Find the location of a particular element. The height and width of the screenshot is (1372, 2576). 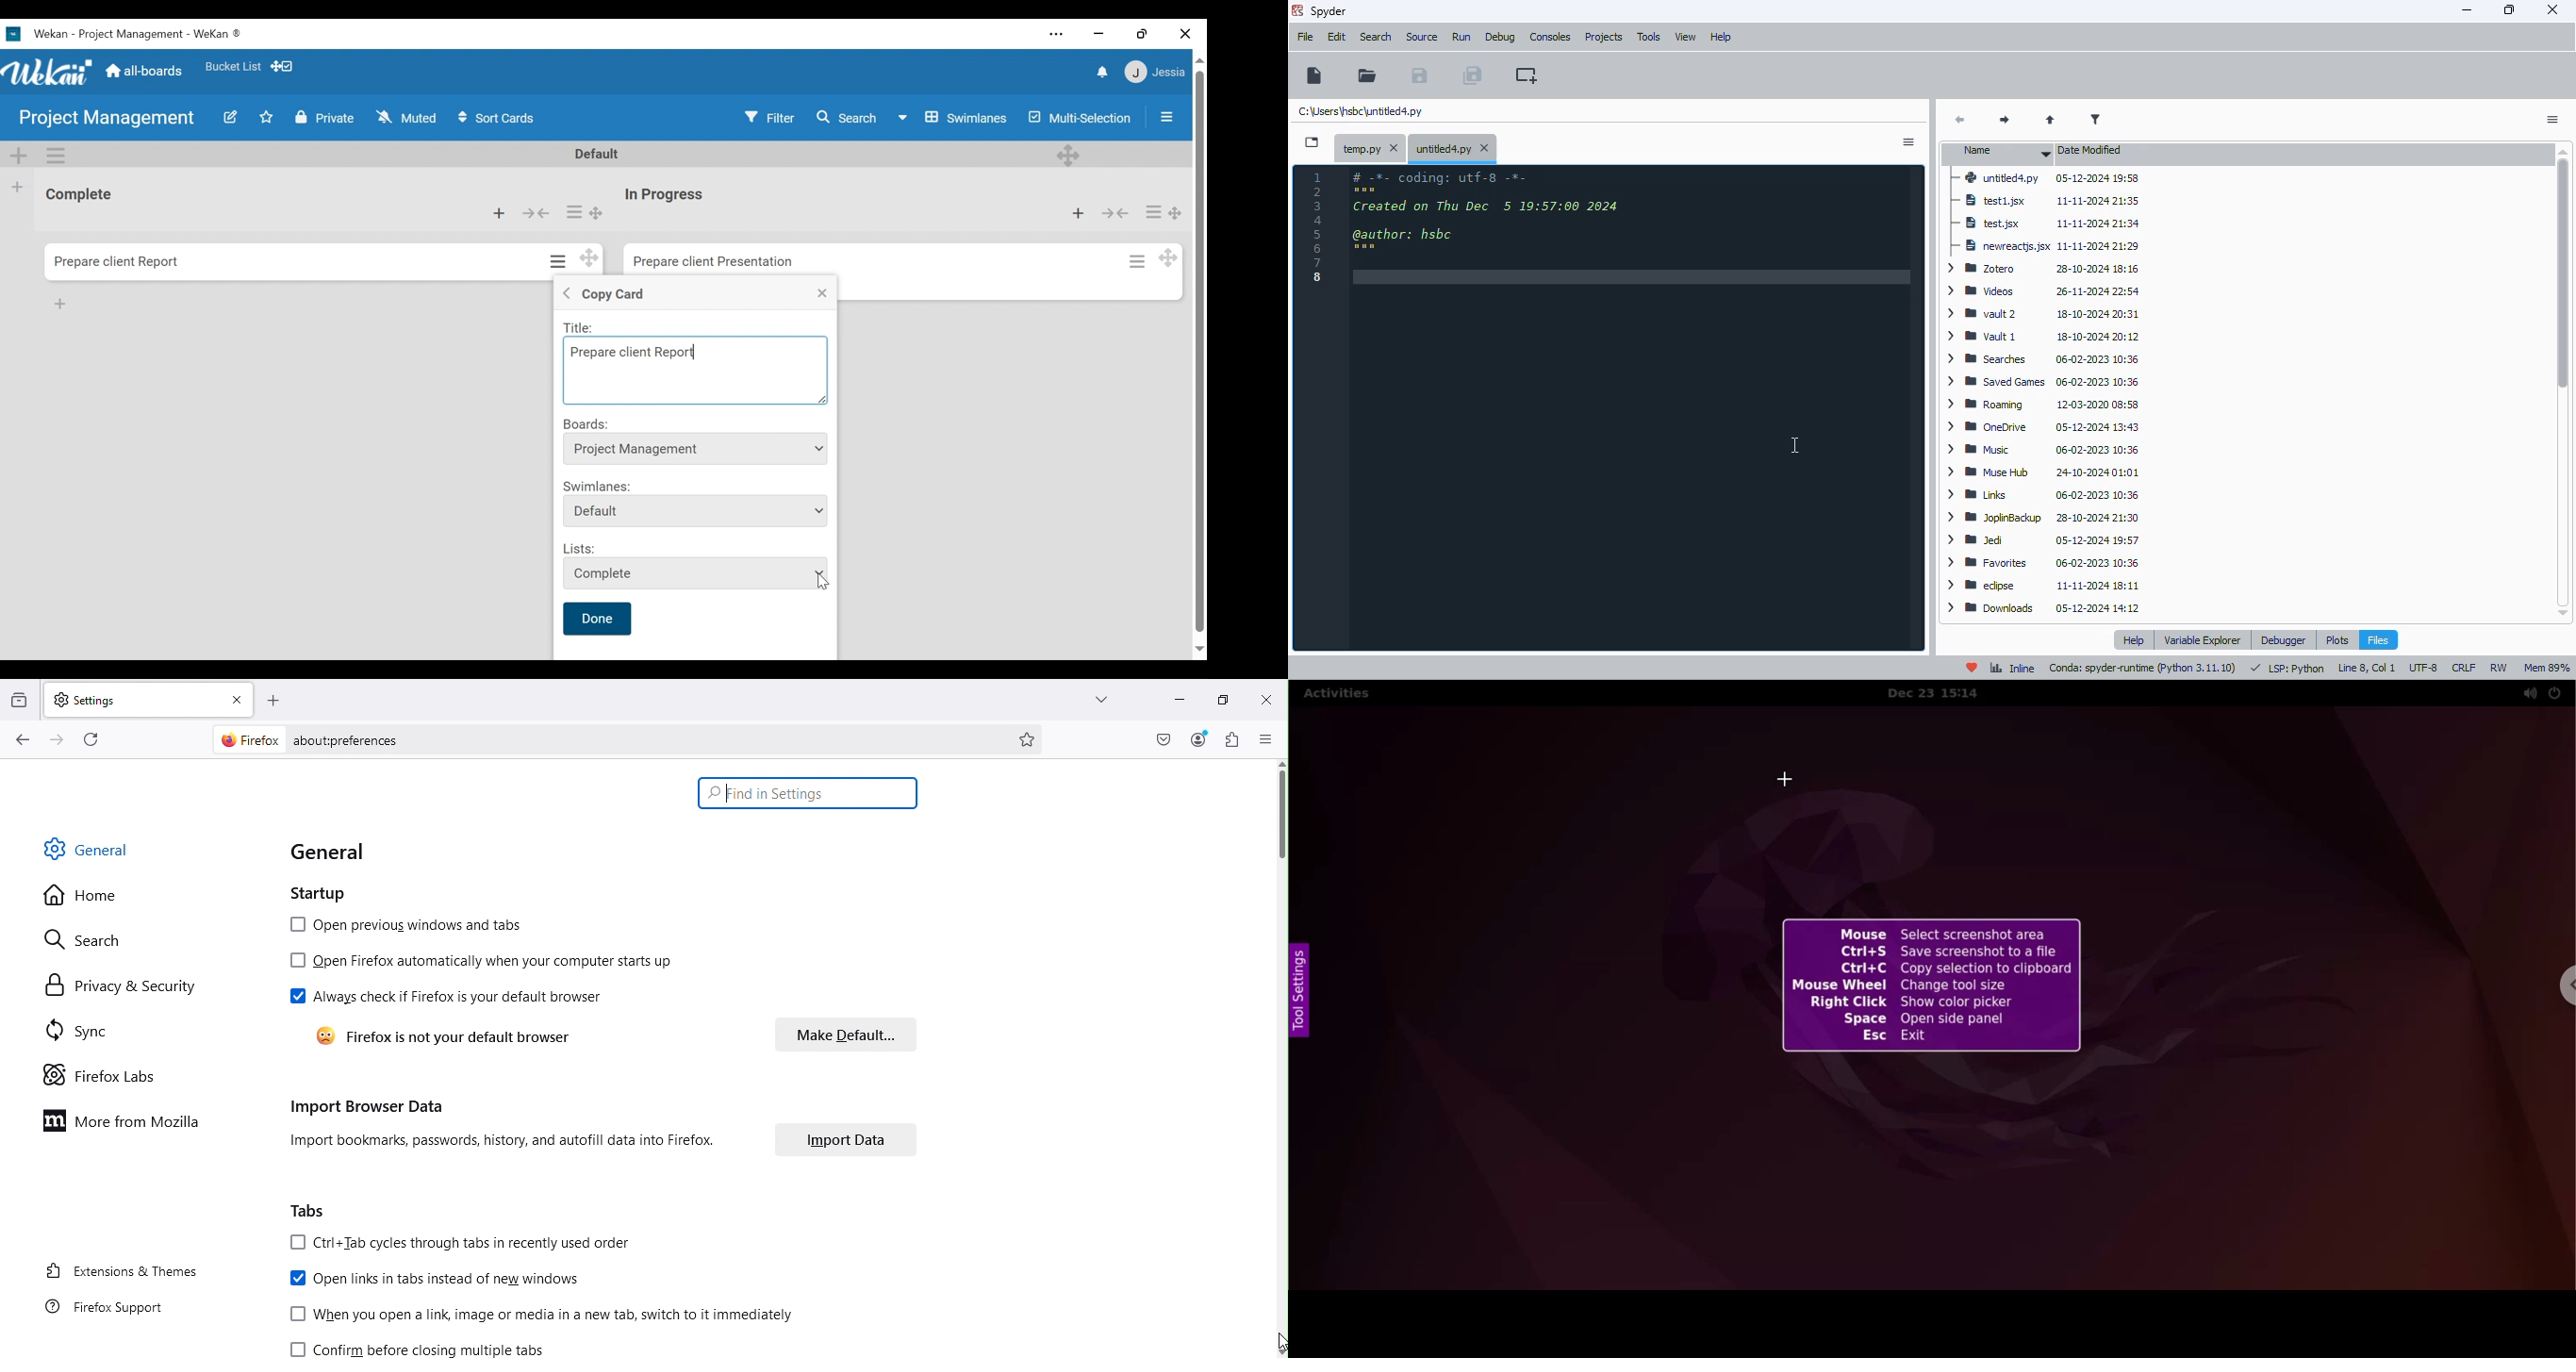

roaming is located at coordinates (1991, 402).